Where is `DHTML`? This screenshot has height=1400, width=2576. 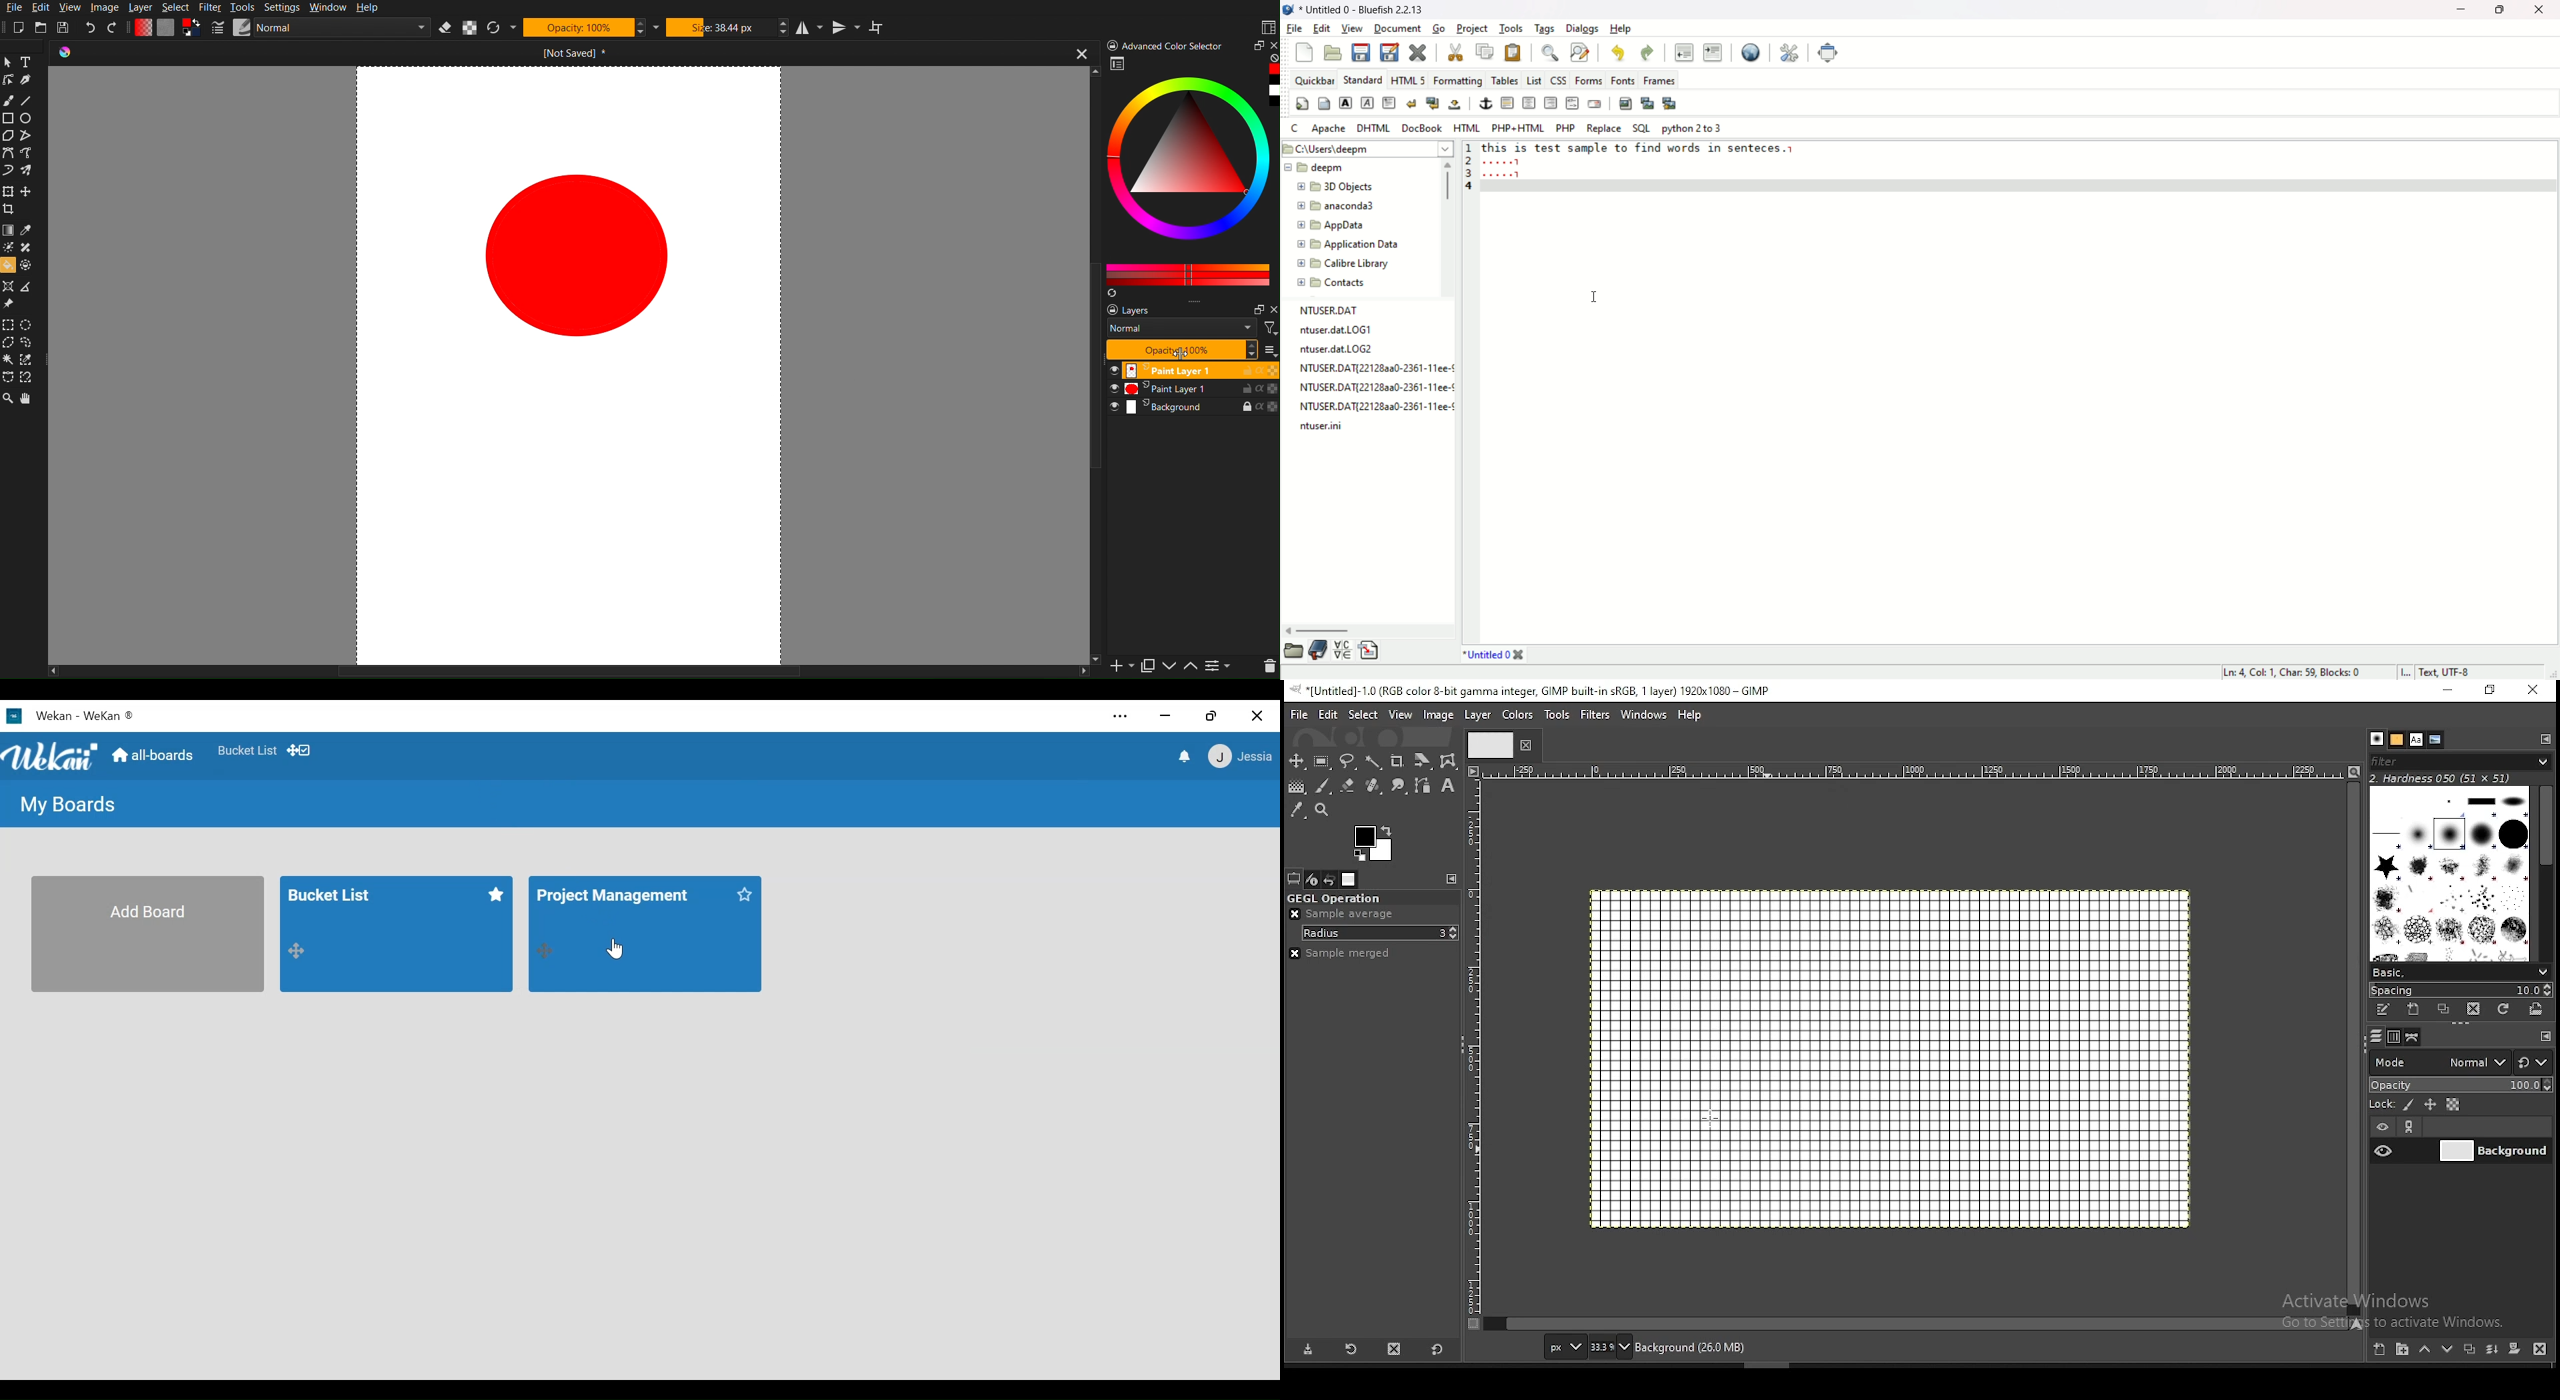 DHTML is located at coordinates (1375, 129).